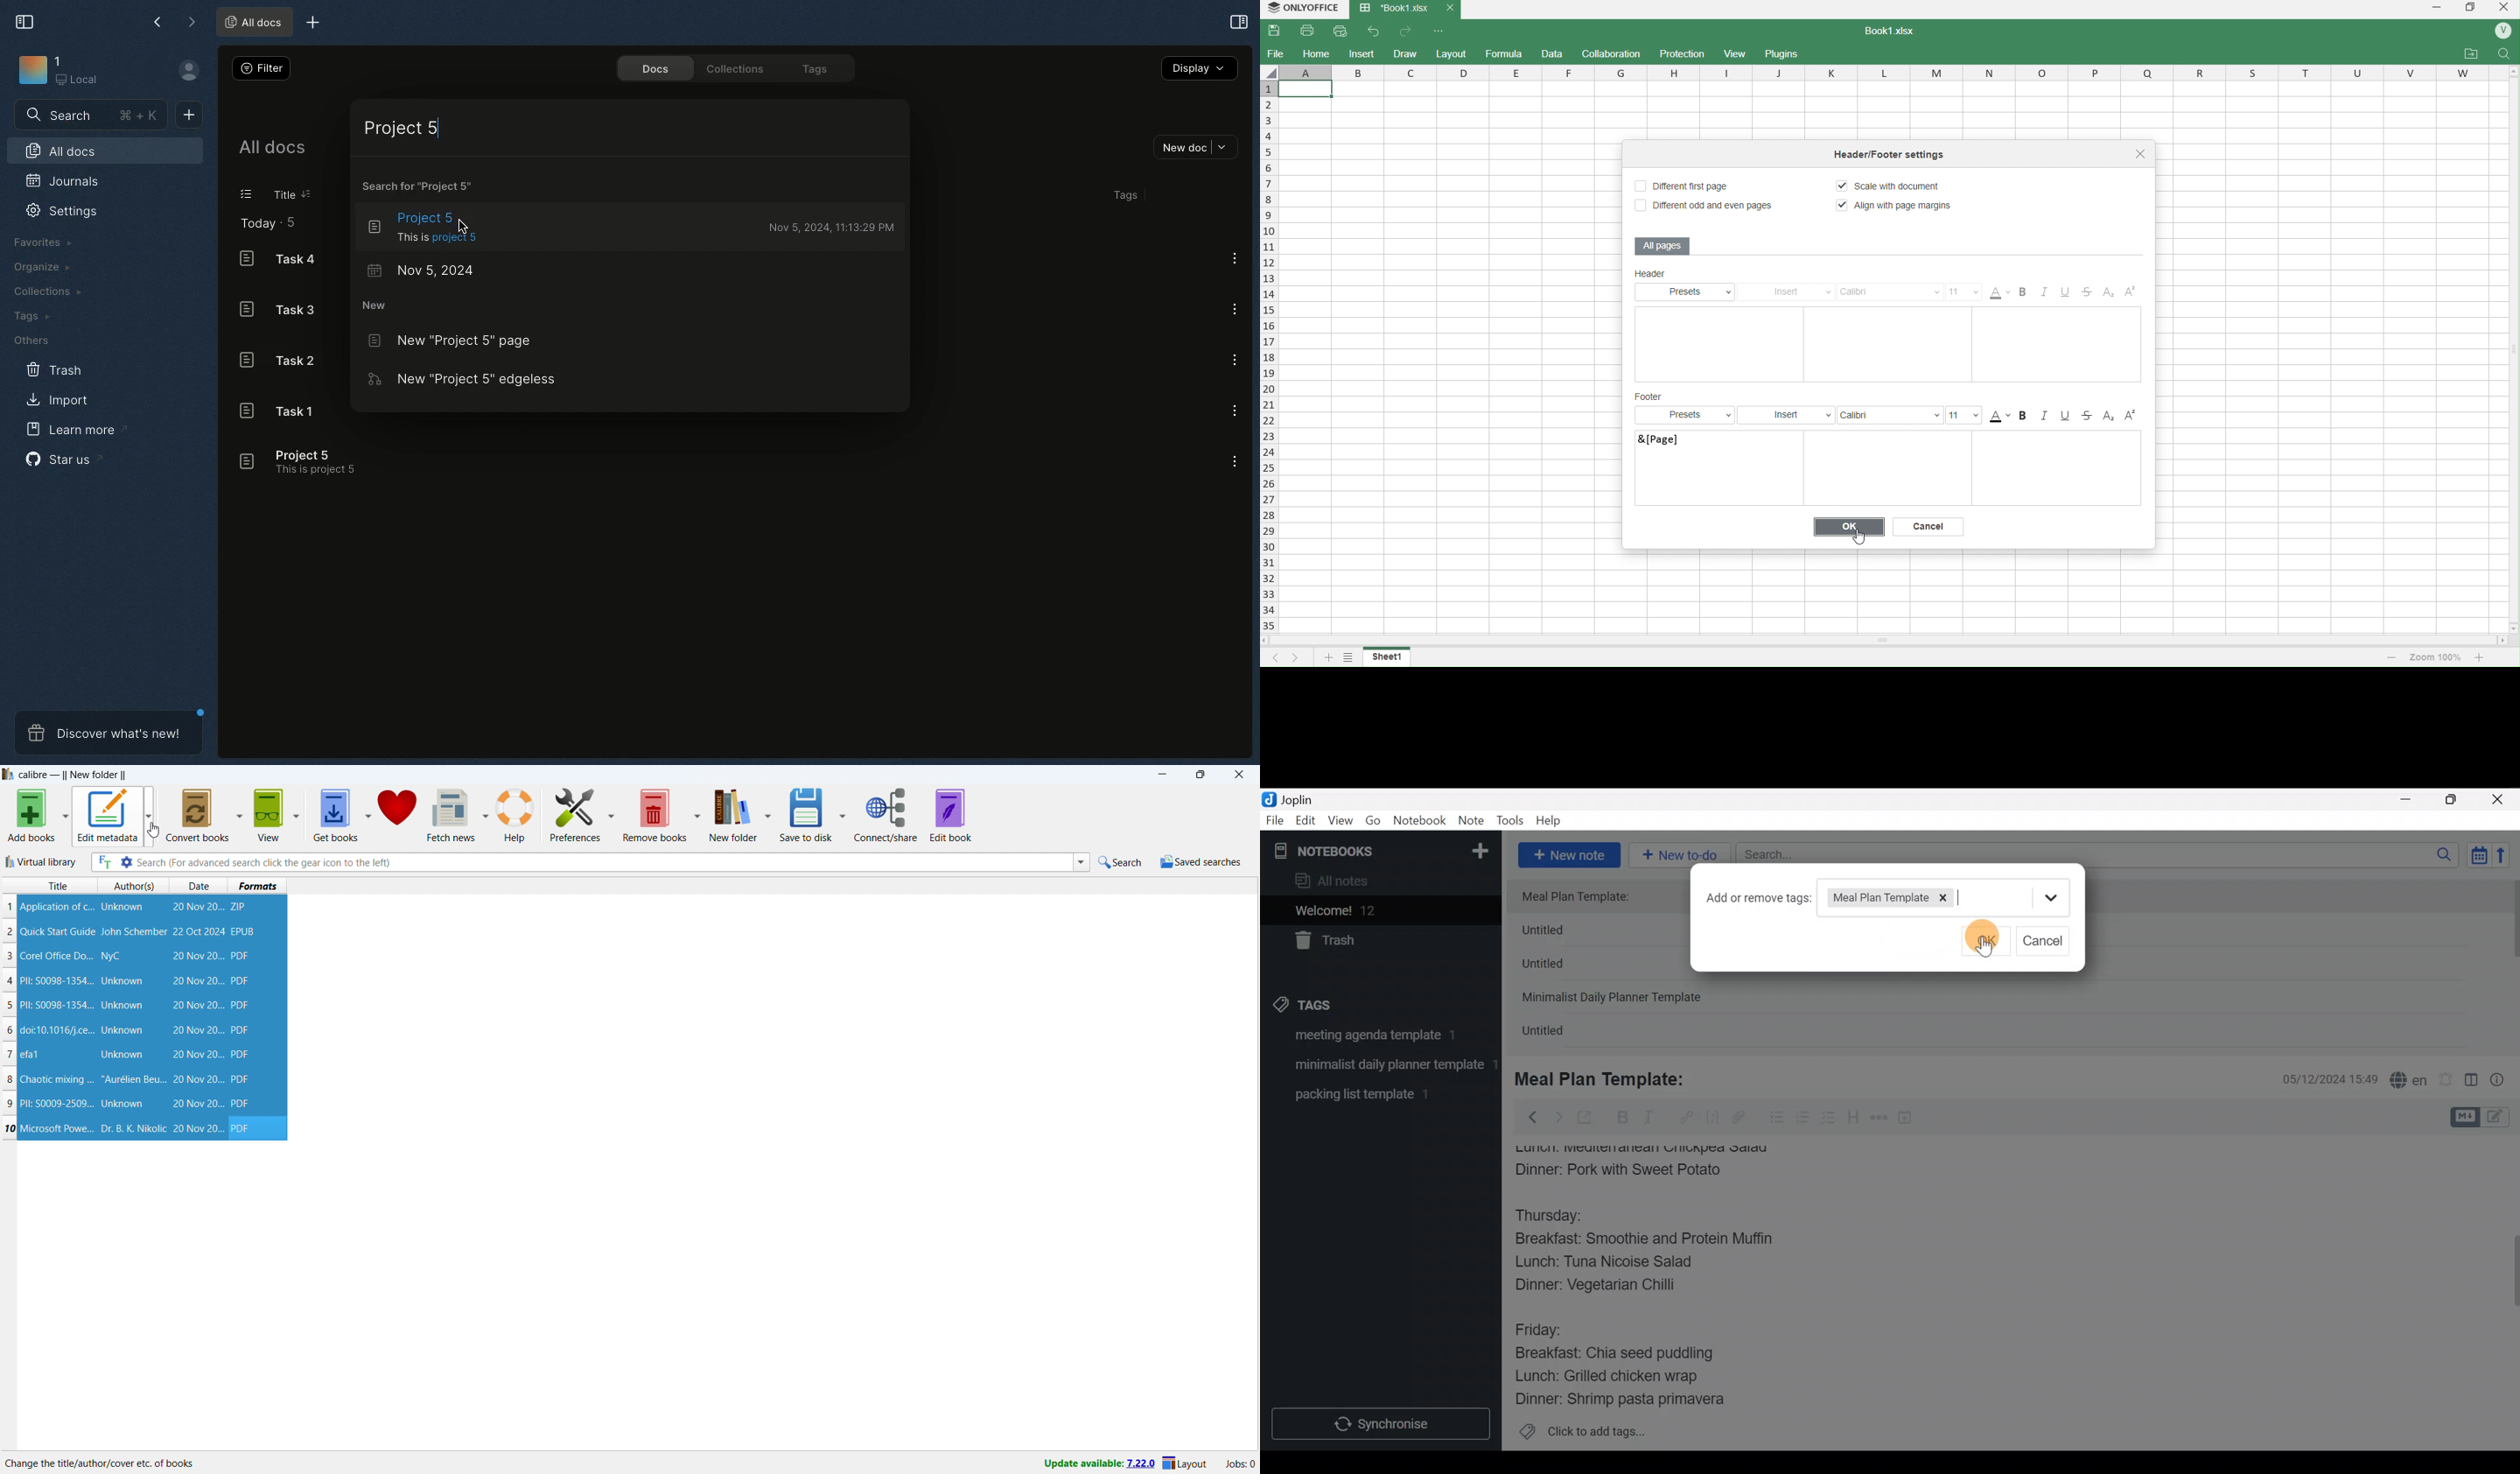 Image resolution: width=2520 pixels, height=1484 pixels. I want to click on Bold, so click(2025, 293).